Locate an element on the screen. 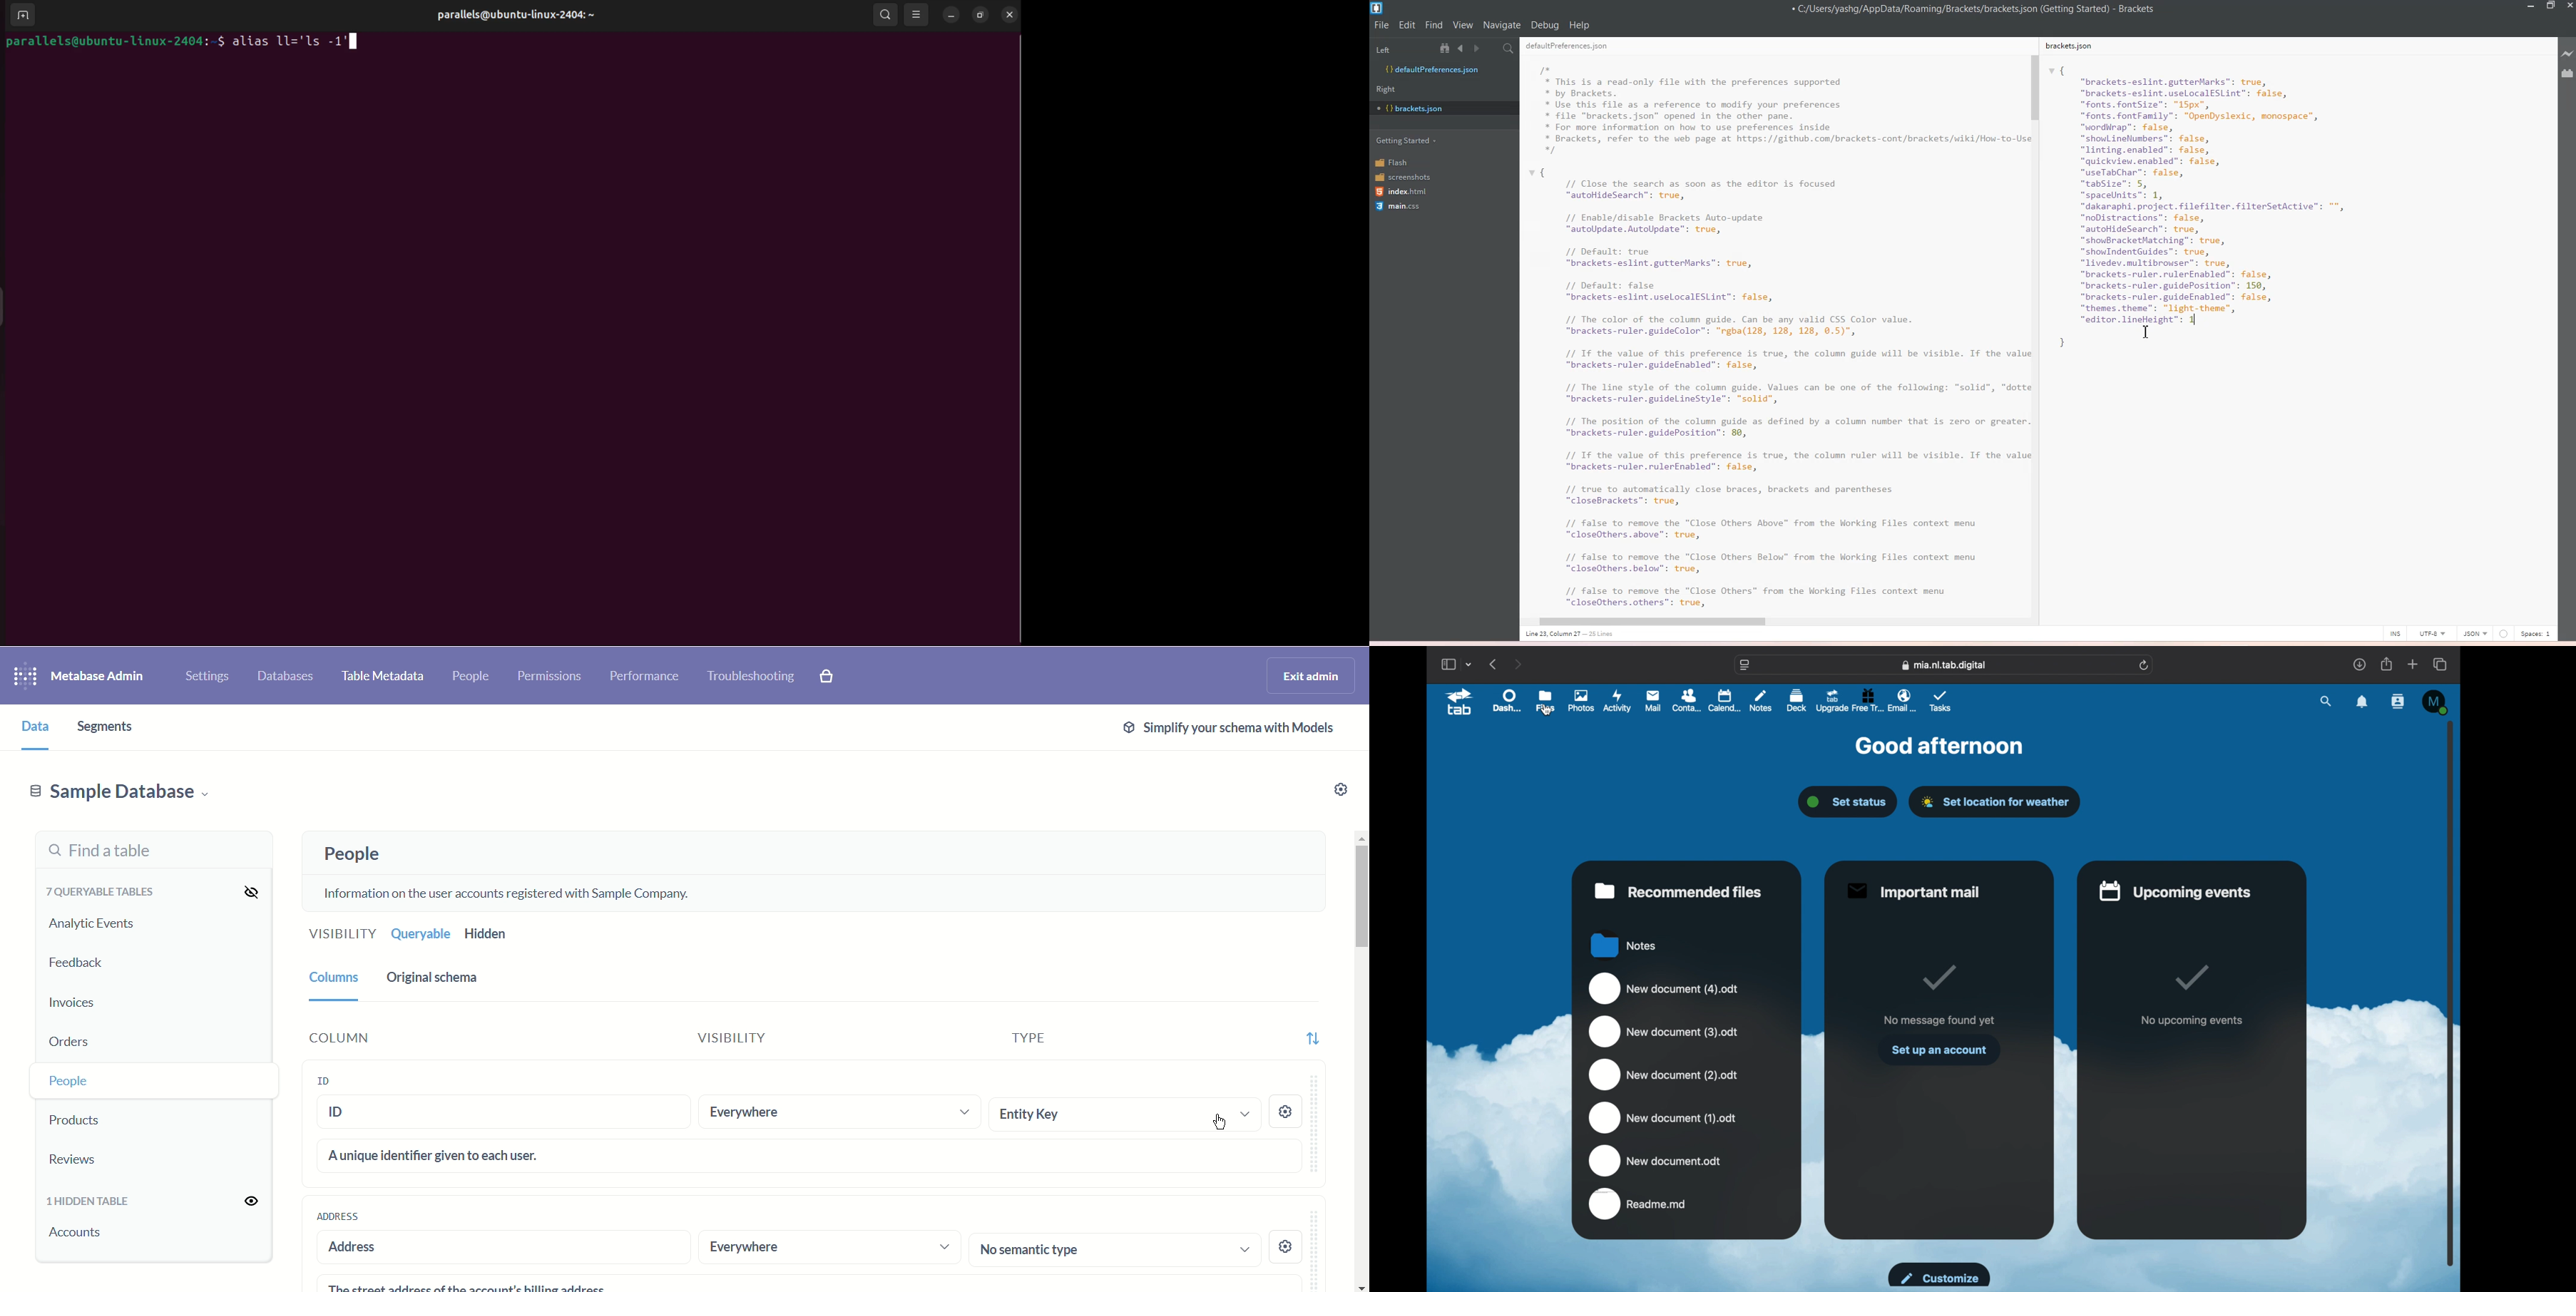  no message found yet is located at coordinates (1941, 1020).